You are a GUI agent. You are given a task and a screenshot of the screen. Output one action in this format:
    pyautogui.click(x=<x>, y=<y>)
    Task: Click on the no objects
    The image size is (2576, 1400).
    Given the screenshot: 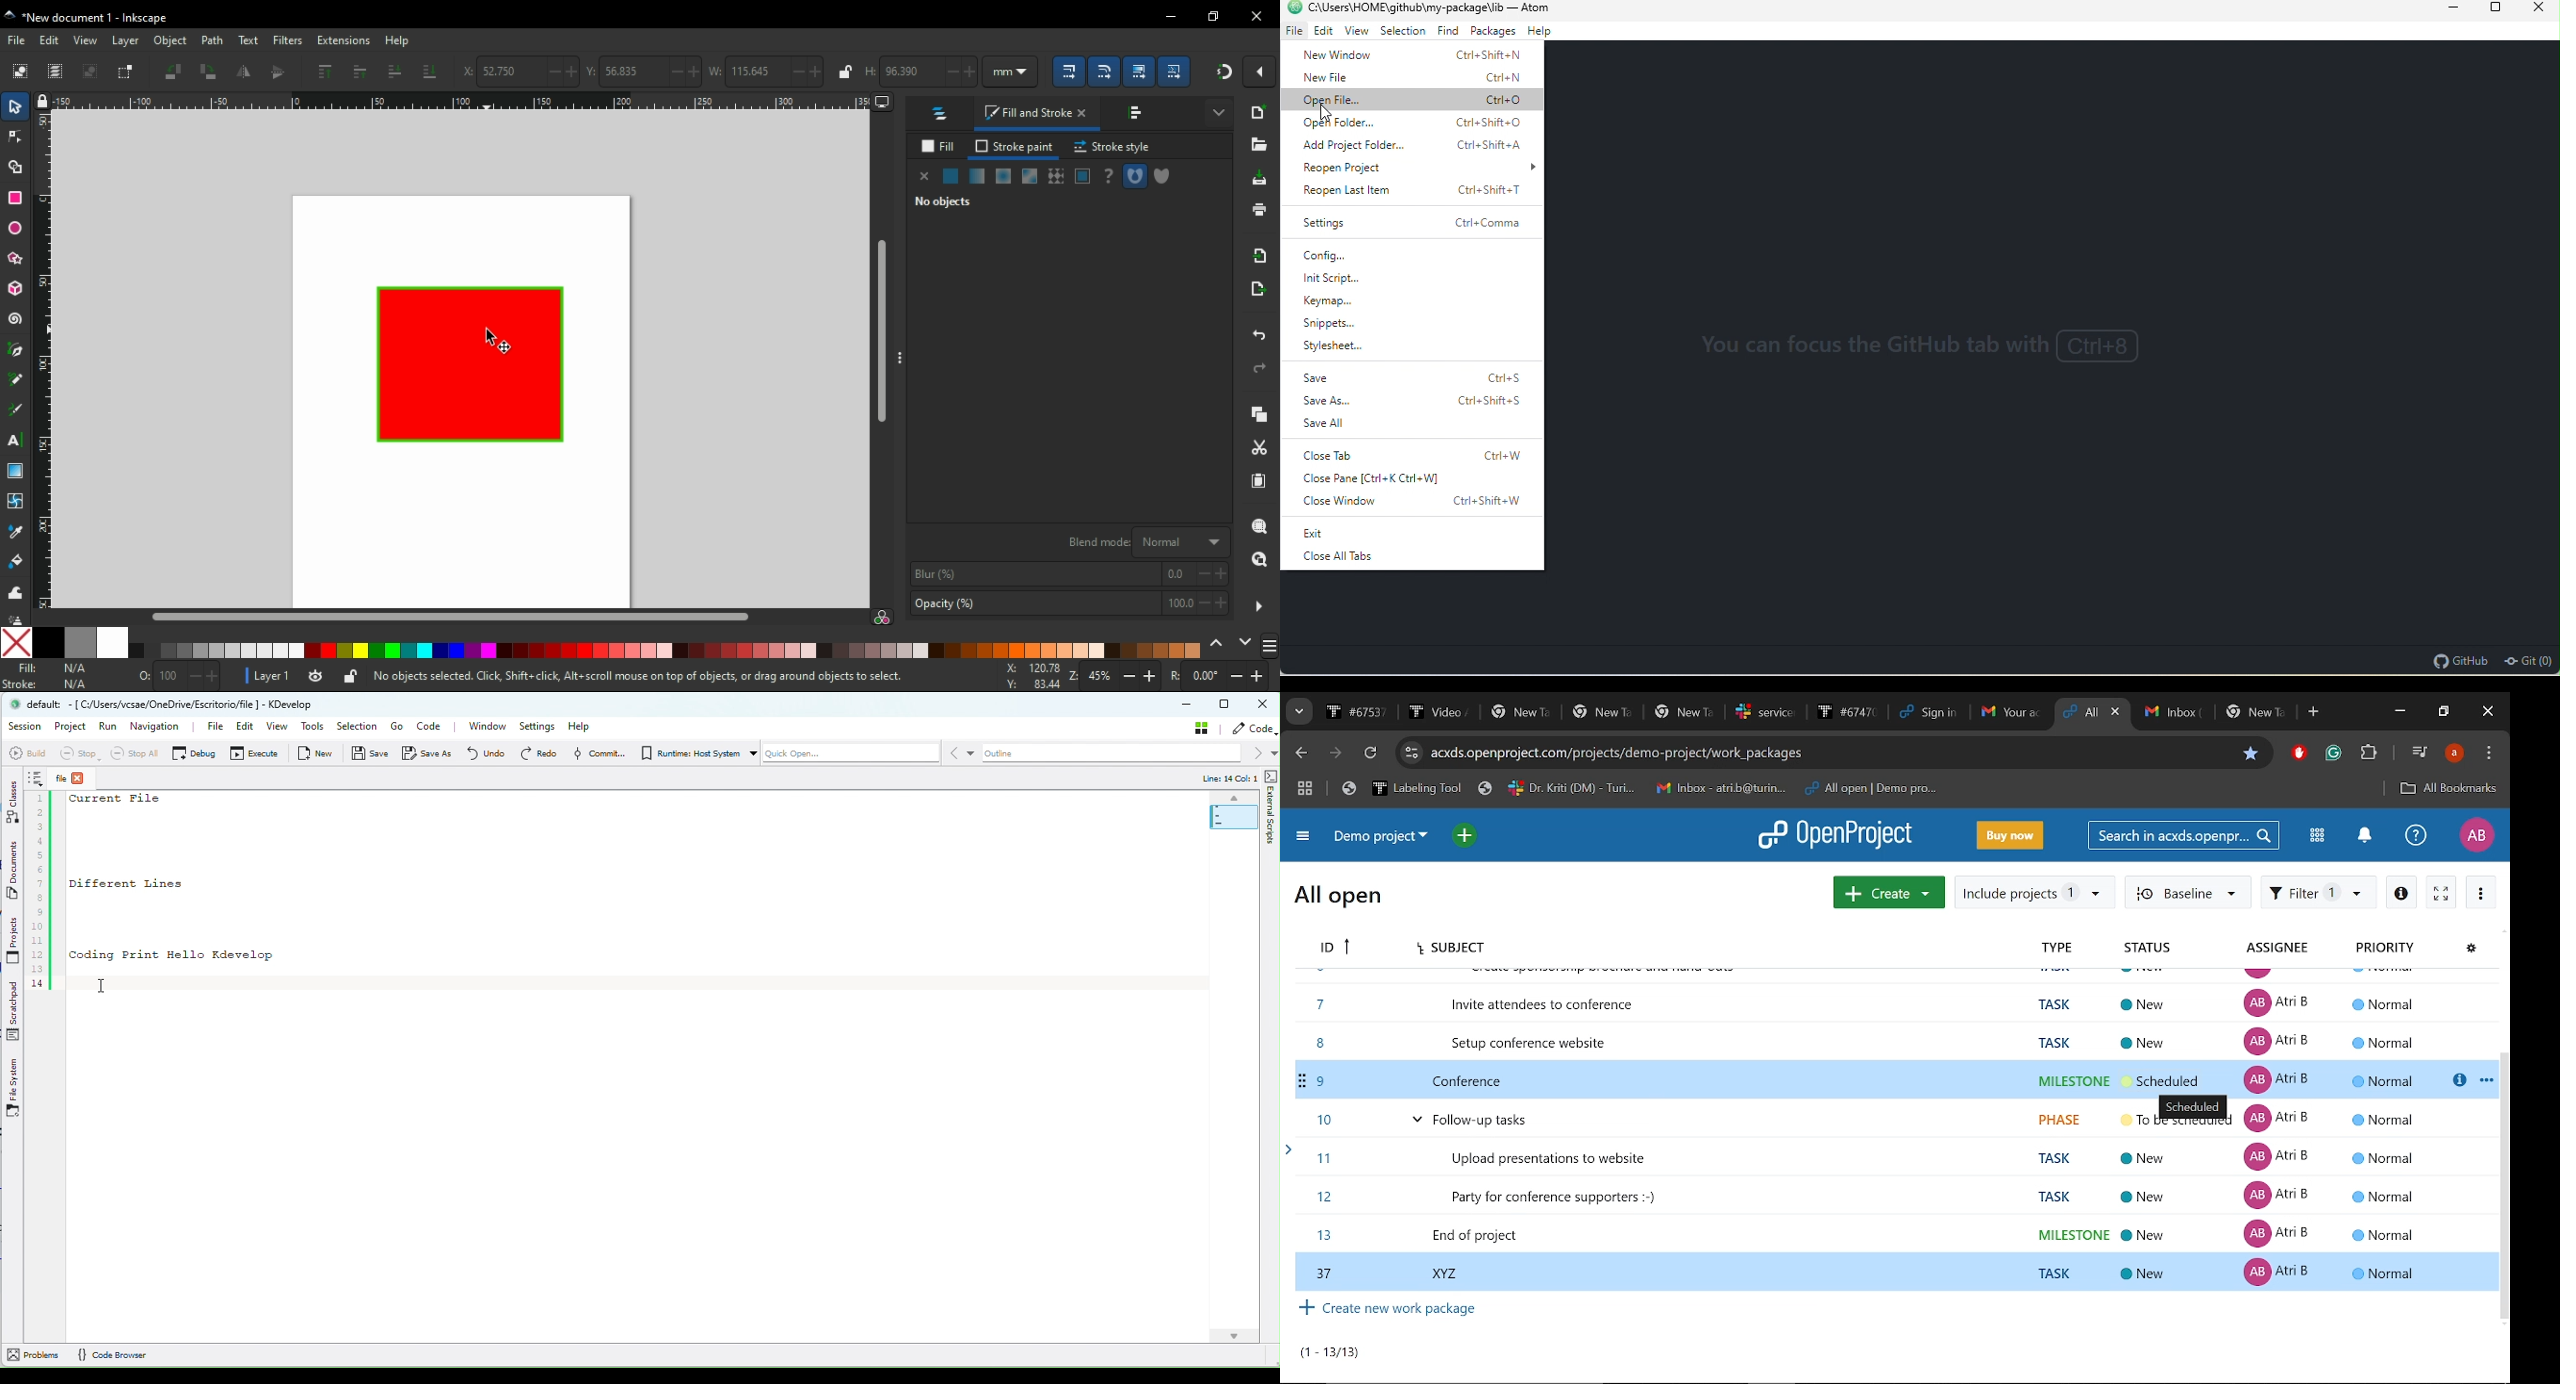 What is the action you would take?
    pyautogui.click(x=941, y=201)
    